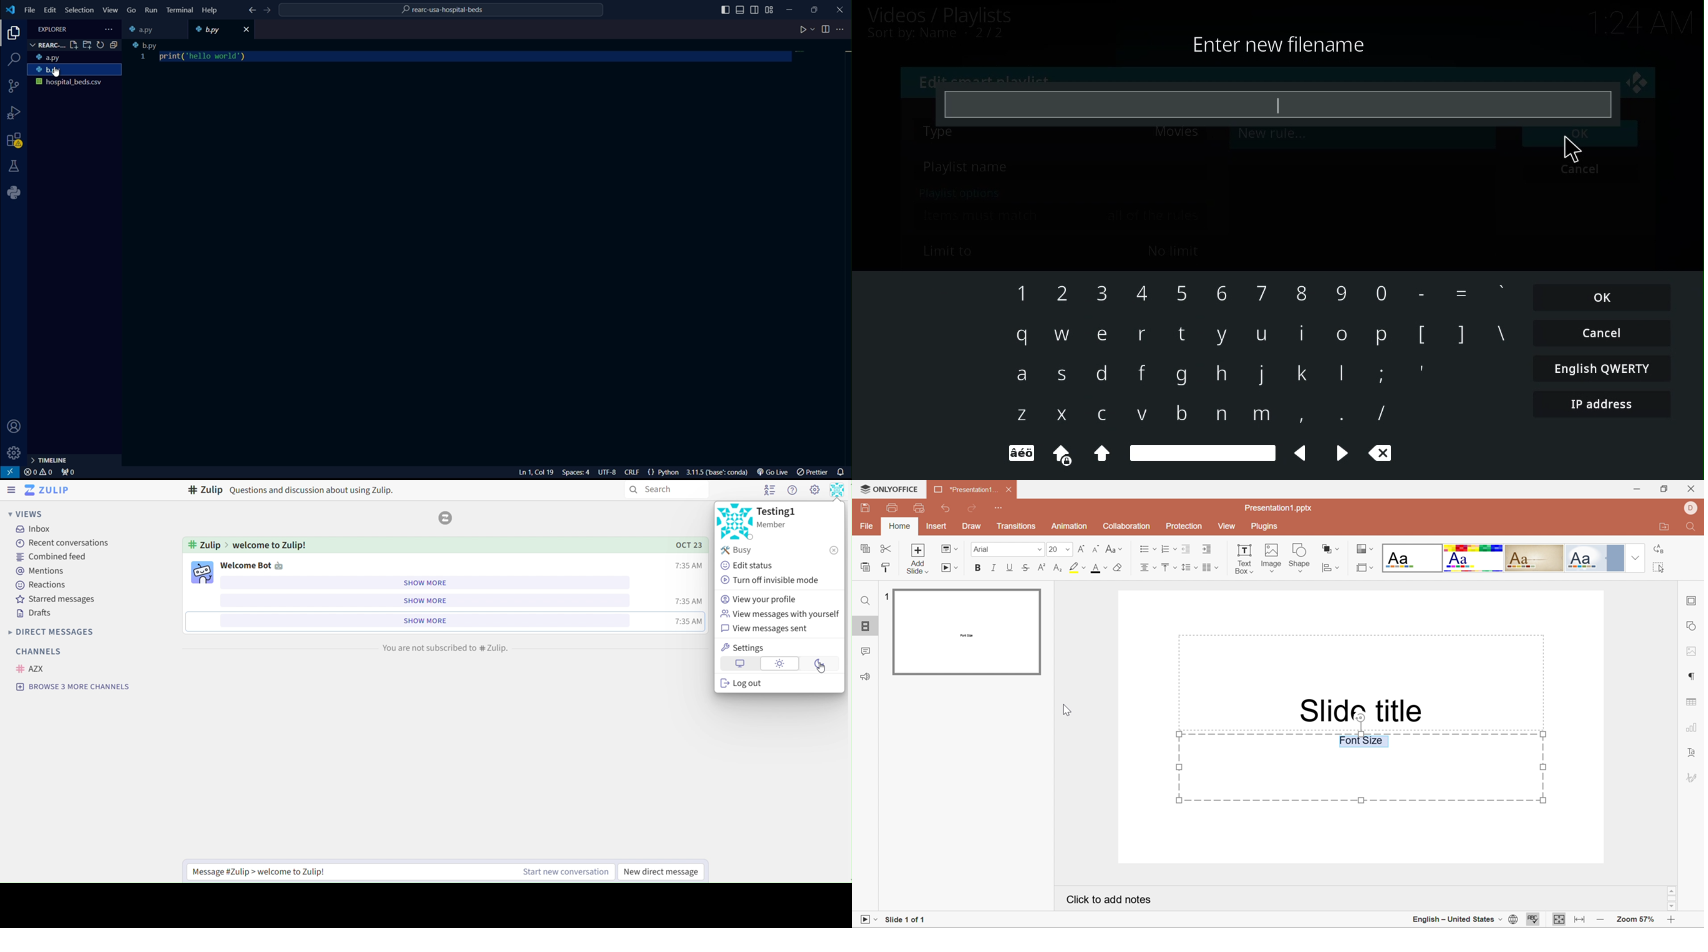 Image resolution: width=1708 pixels, height=952 pixels. I want to click on Change color theme, so click(1364, 548).